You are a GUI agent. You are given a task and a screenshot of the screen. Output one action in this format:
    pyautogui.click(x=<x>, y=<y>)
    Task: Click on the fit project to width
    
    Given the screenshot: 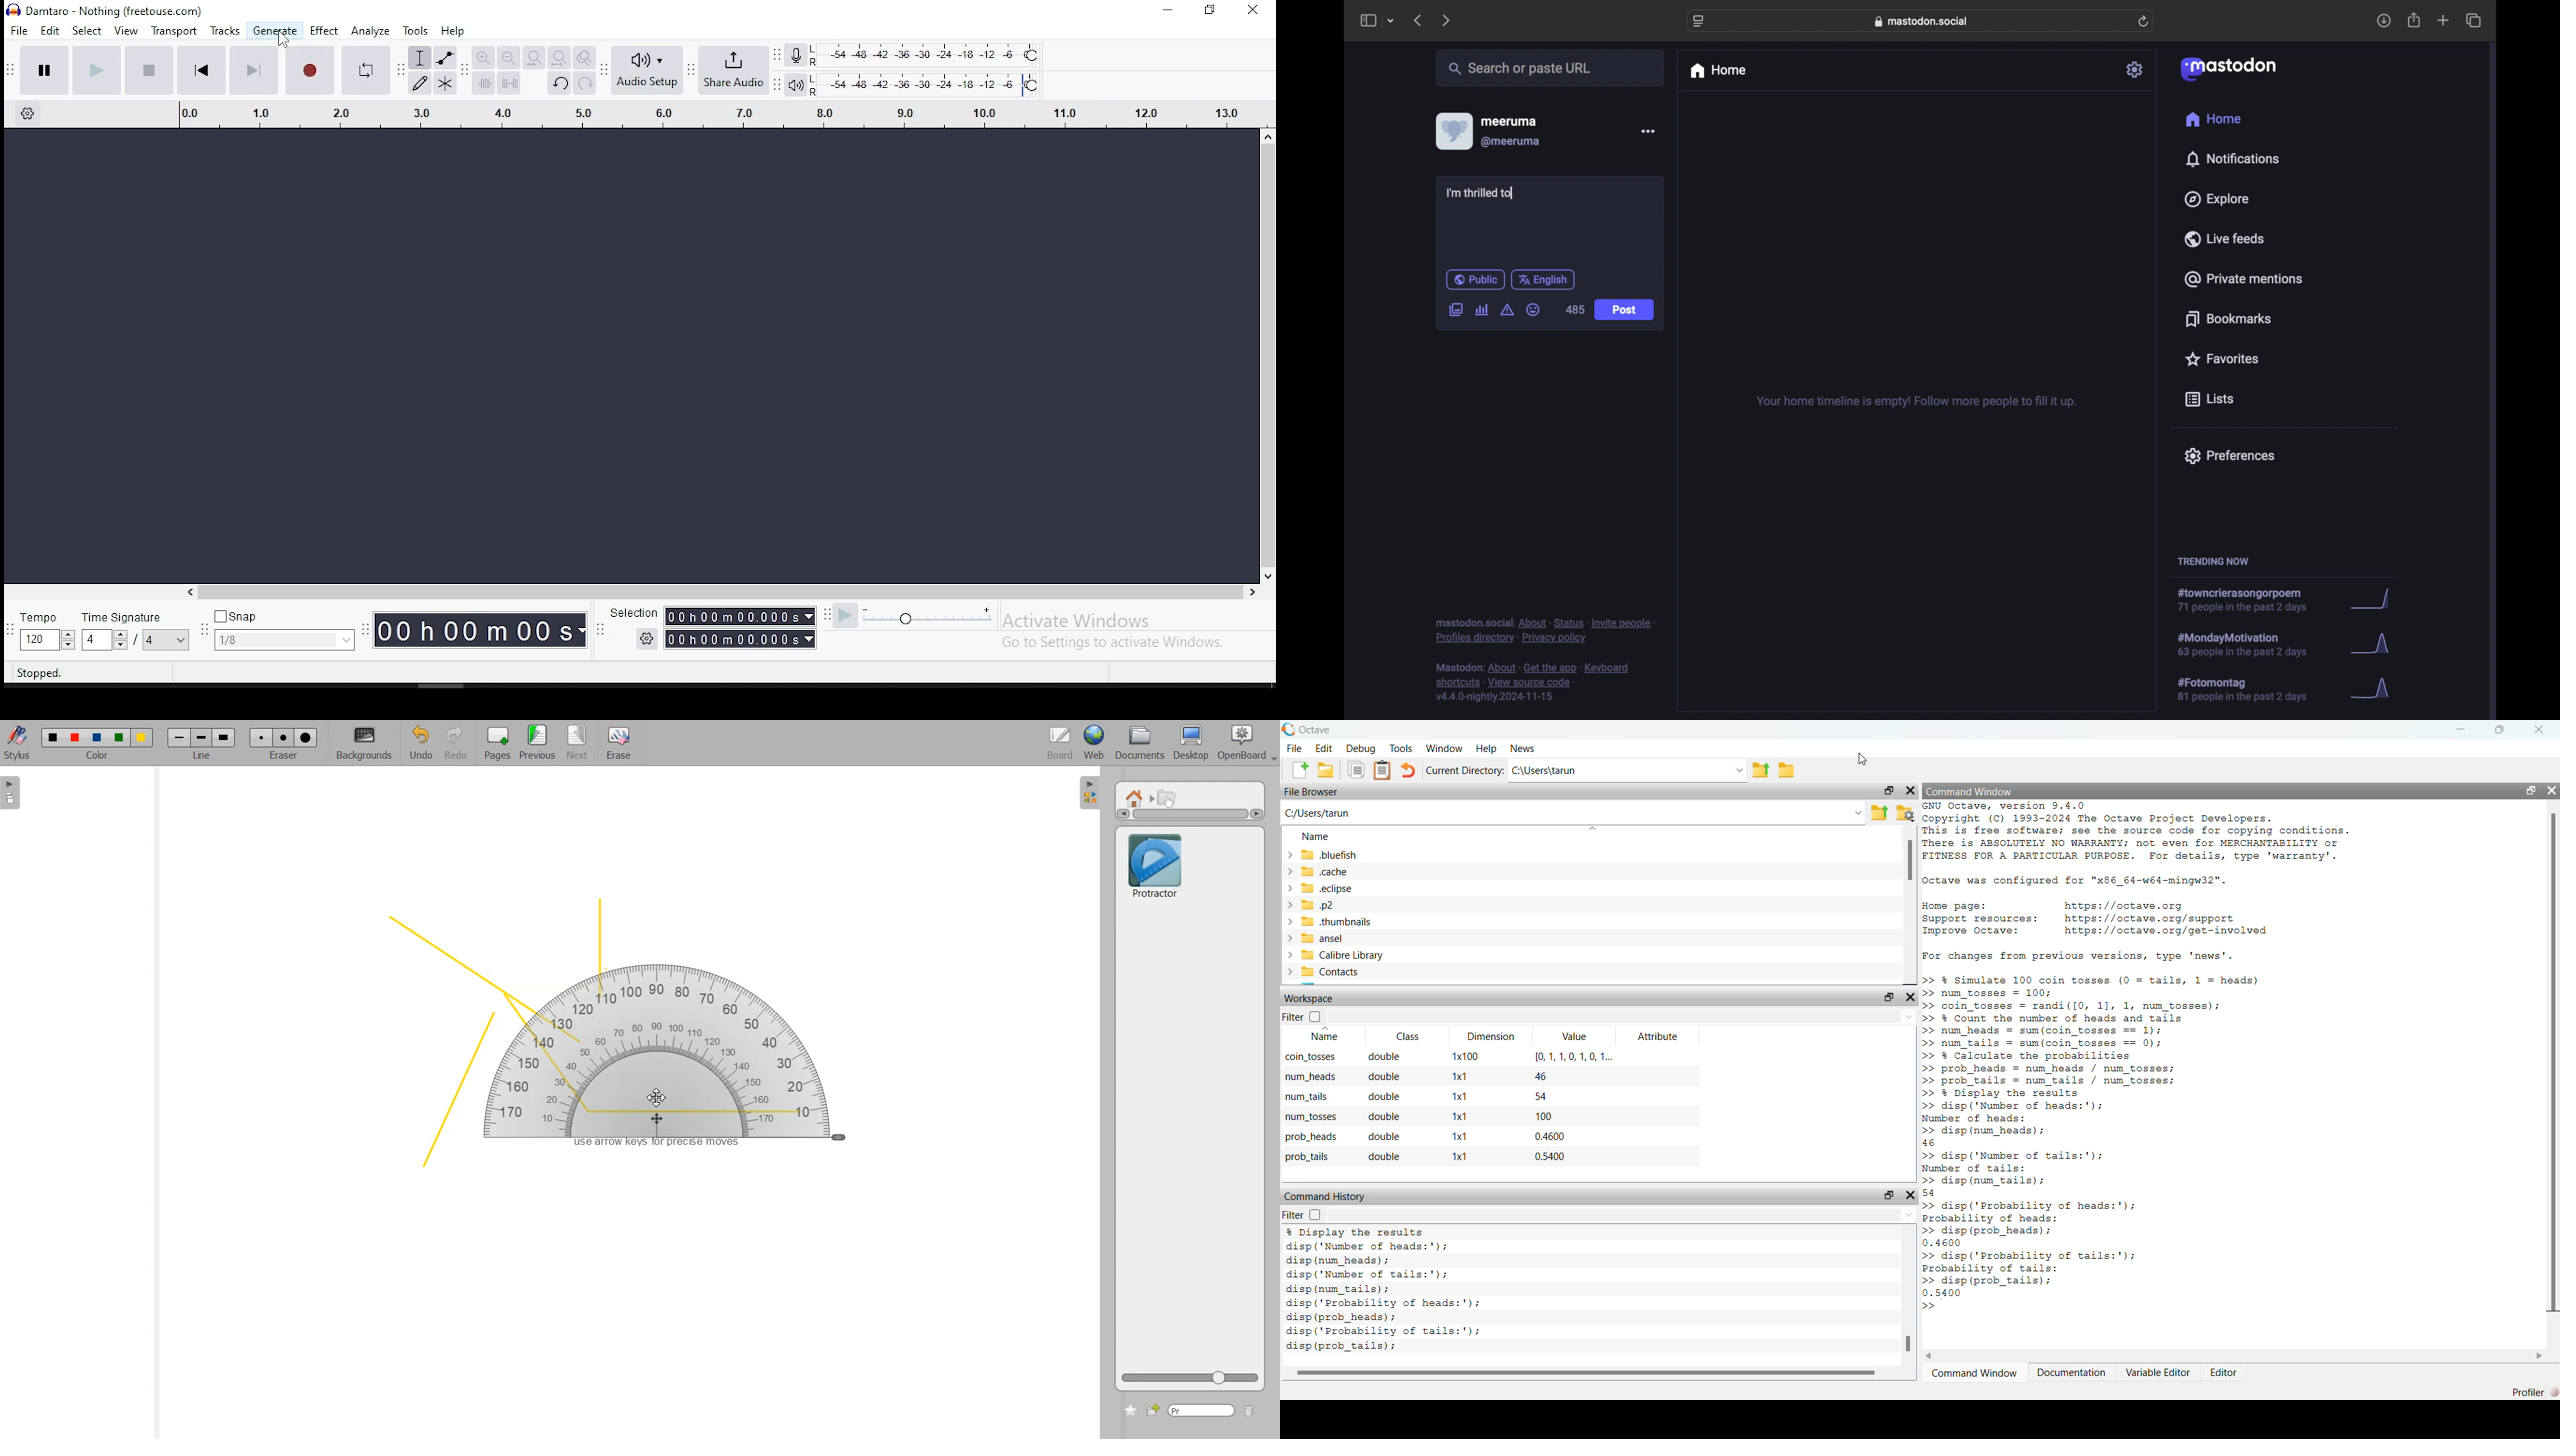 What is the action you would take?
    pyautogui.click(x=534, y=57)
    